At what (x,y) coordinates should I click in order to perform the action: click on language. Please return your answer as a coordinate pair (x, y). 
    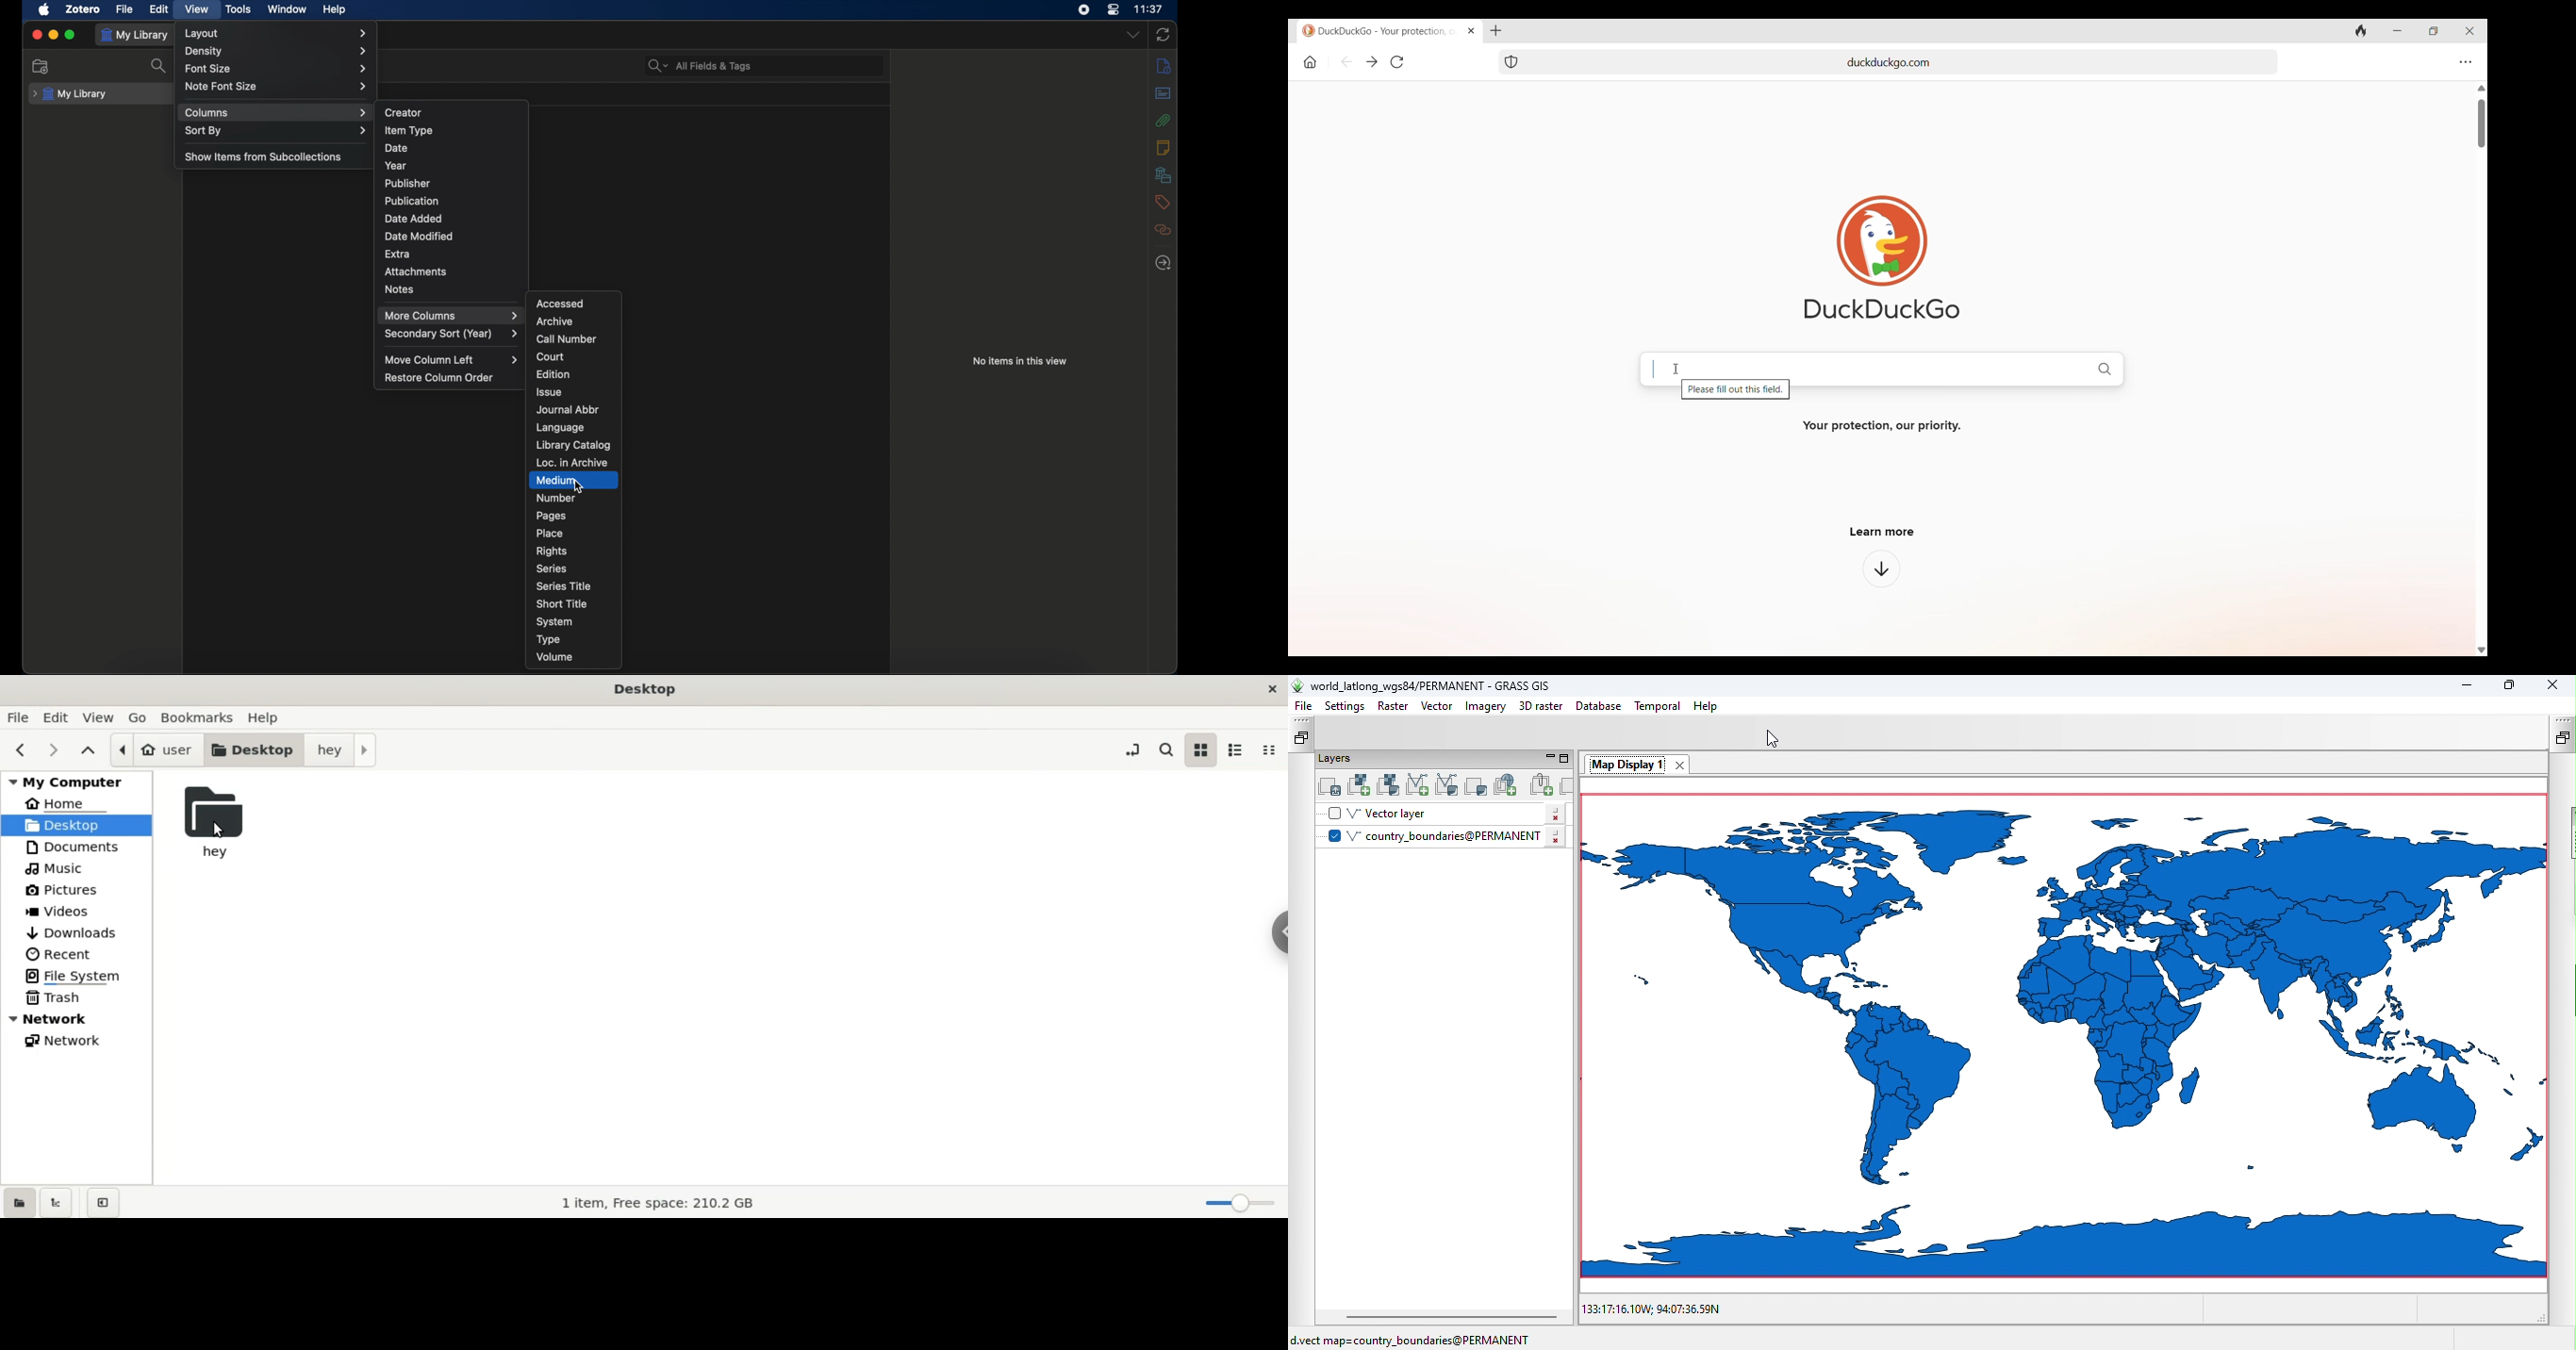
    Looking at the image, I should click on (560, 428).